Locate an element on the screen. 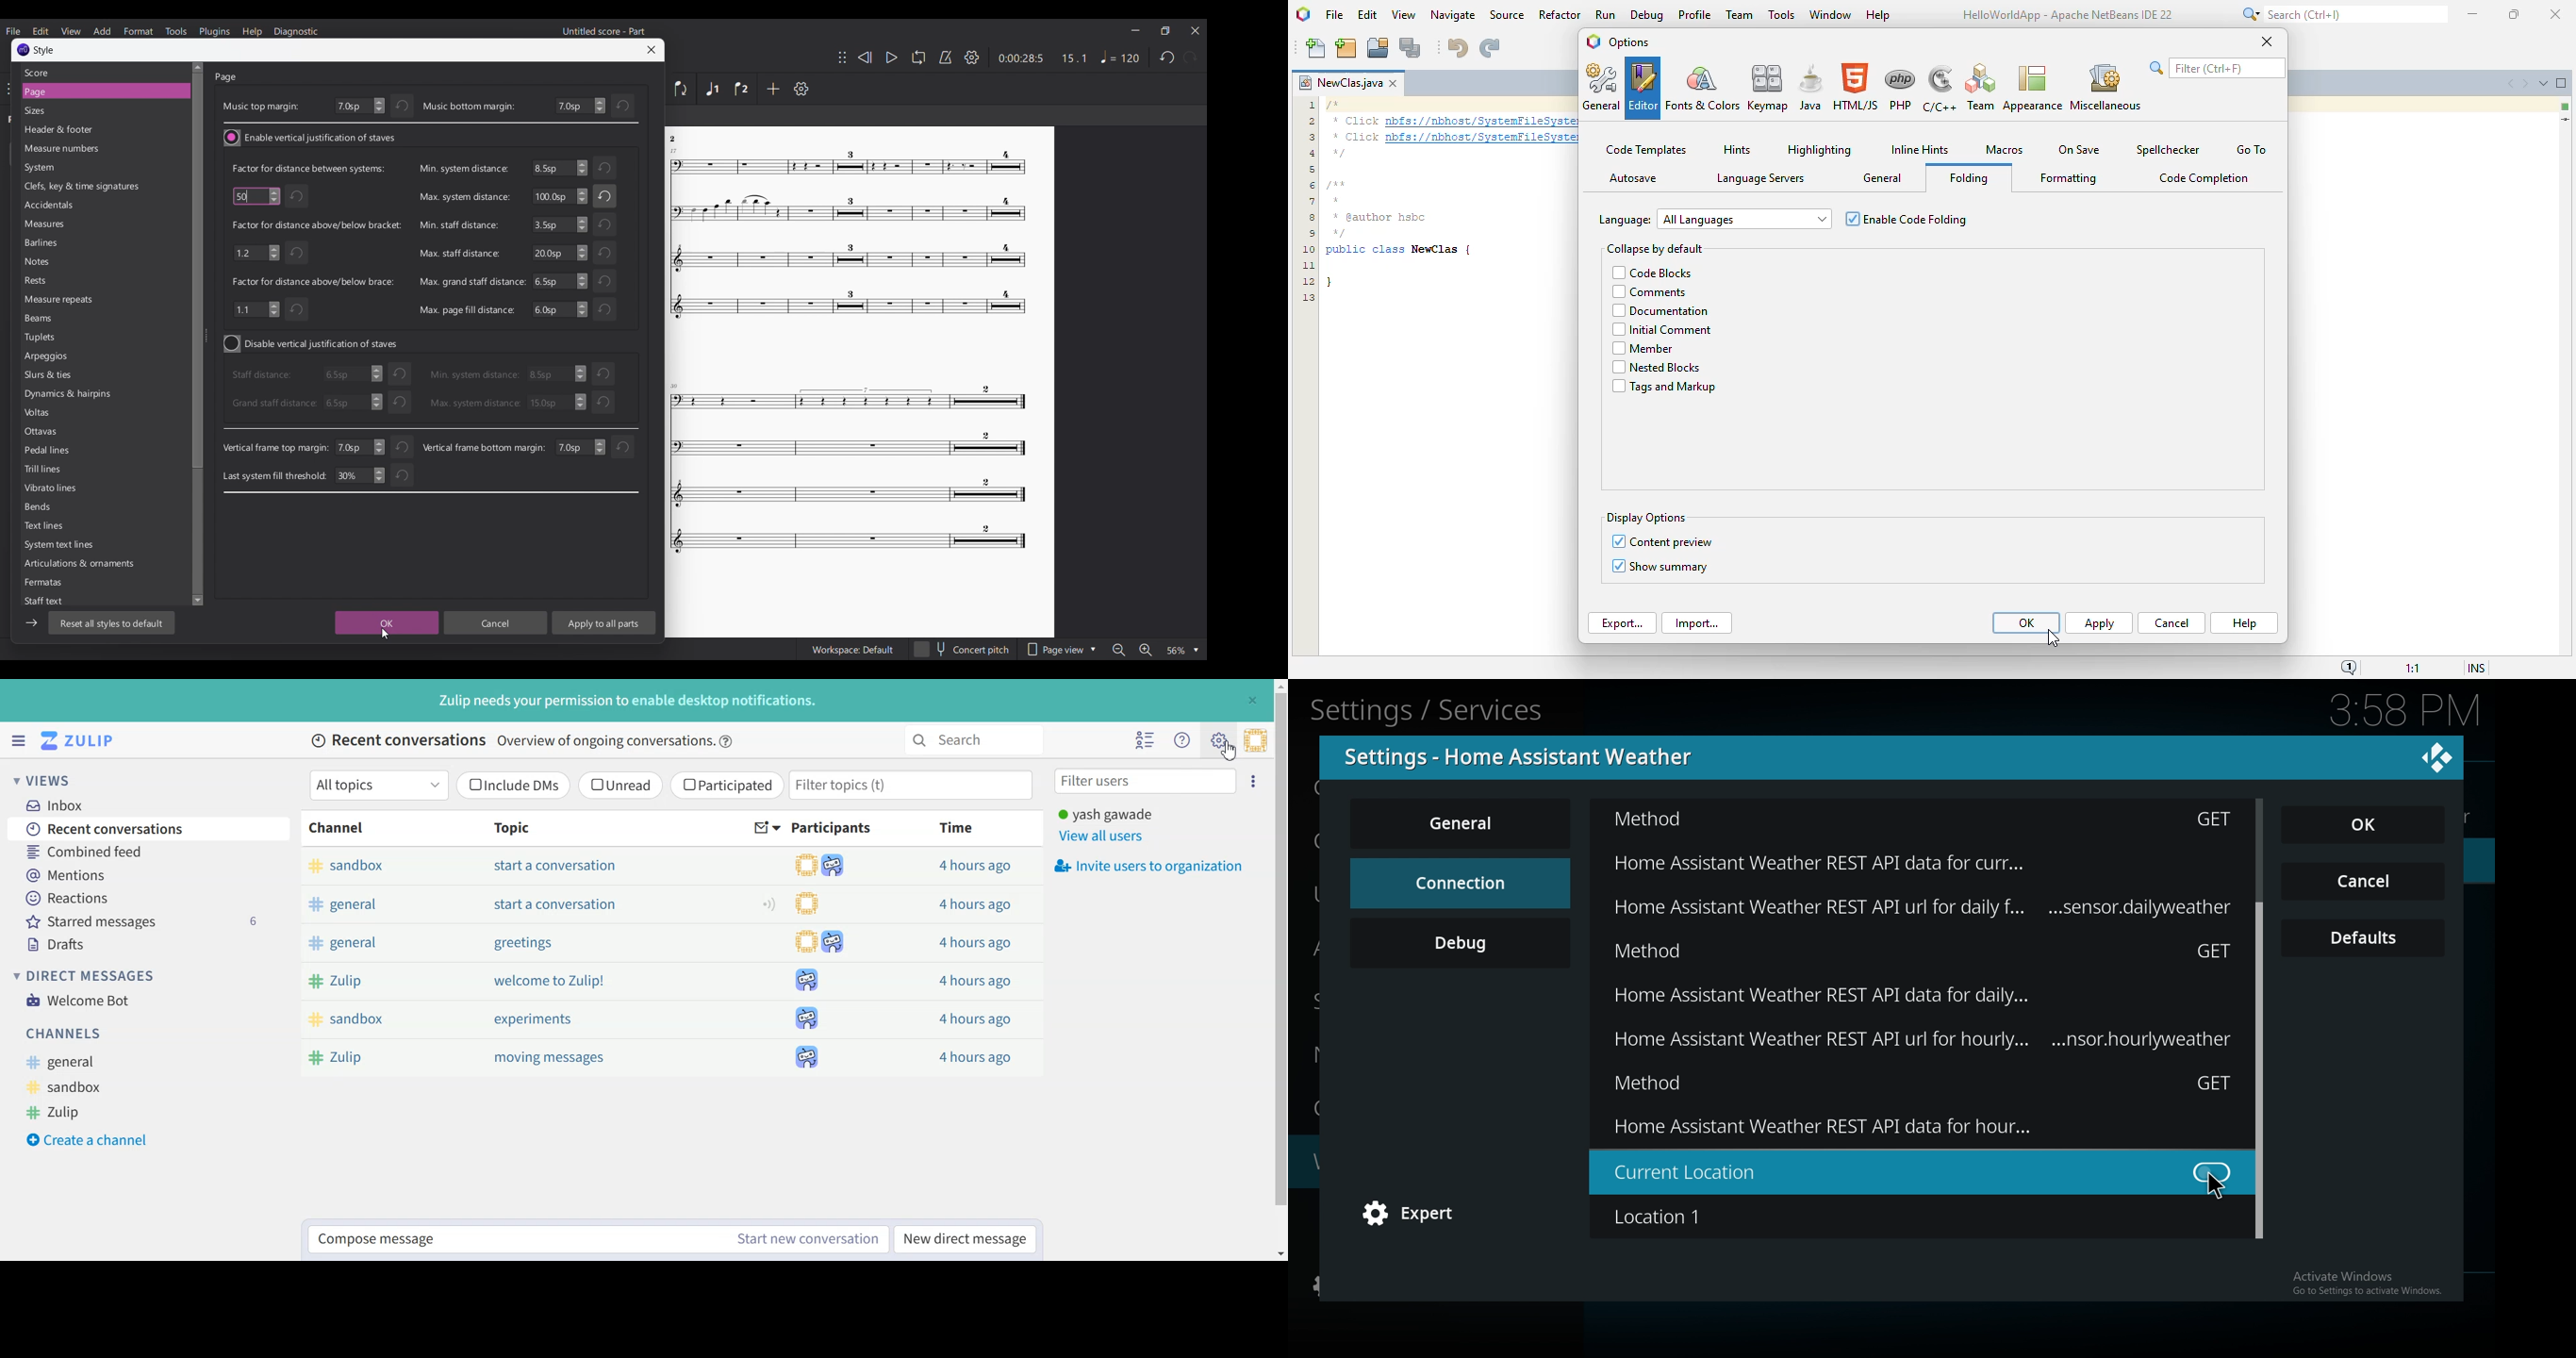 The height and width of the screenshot is (1372, 2576). Combined Feed is located at coordinates (148, 851).